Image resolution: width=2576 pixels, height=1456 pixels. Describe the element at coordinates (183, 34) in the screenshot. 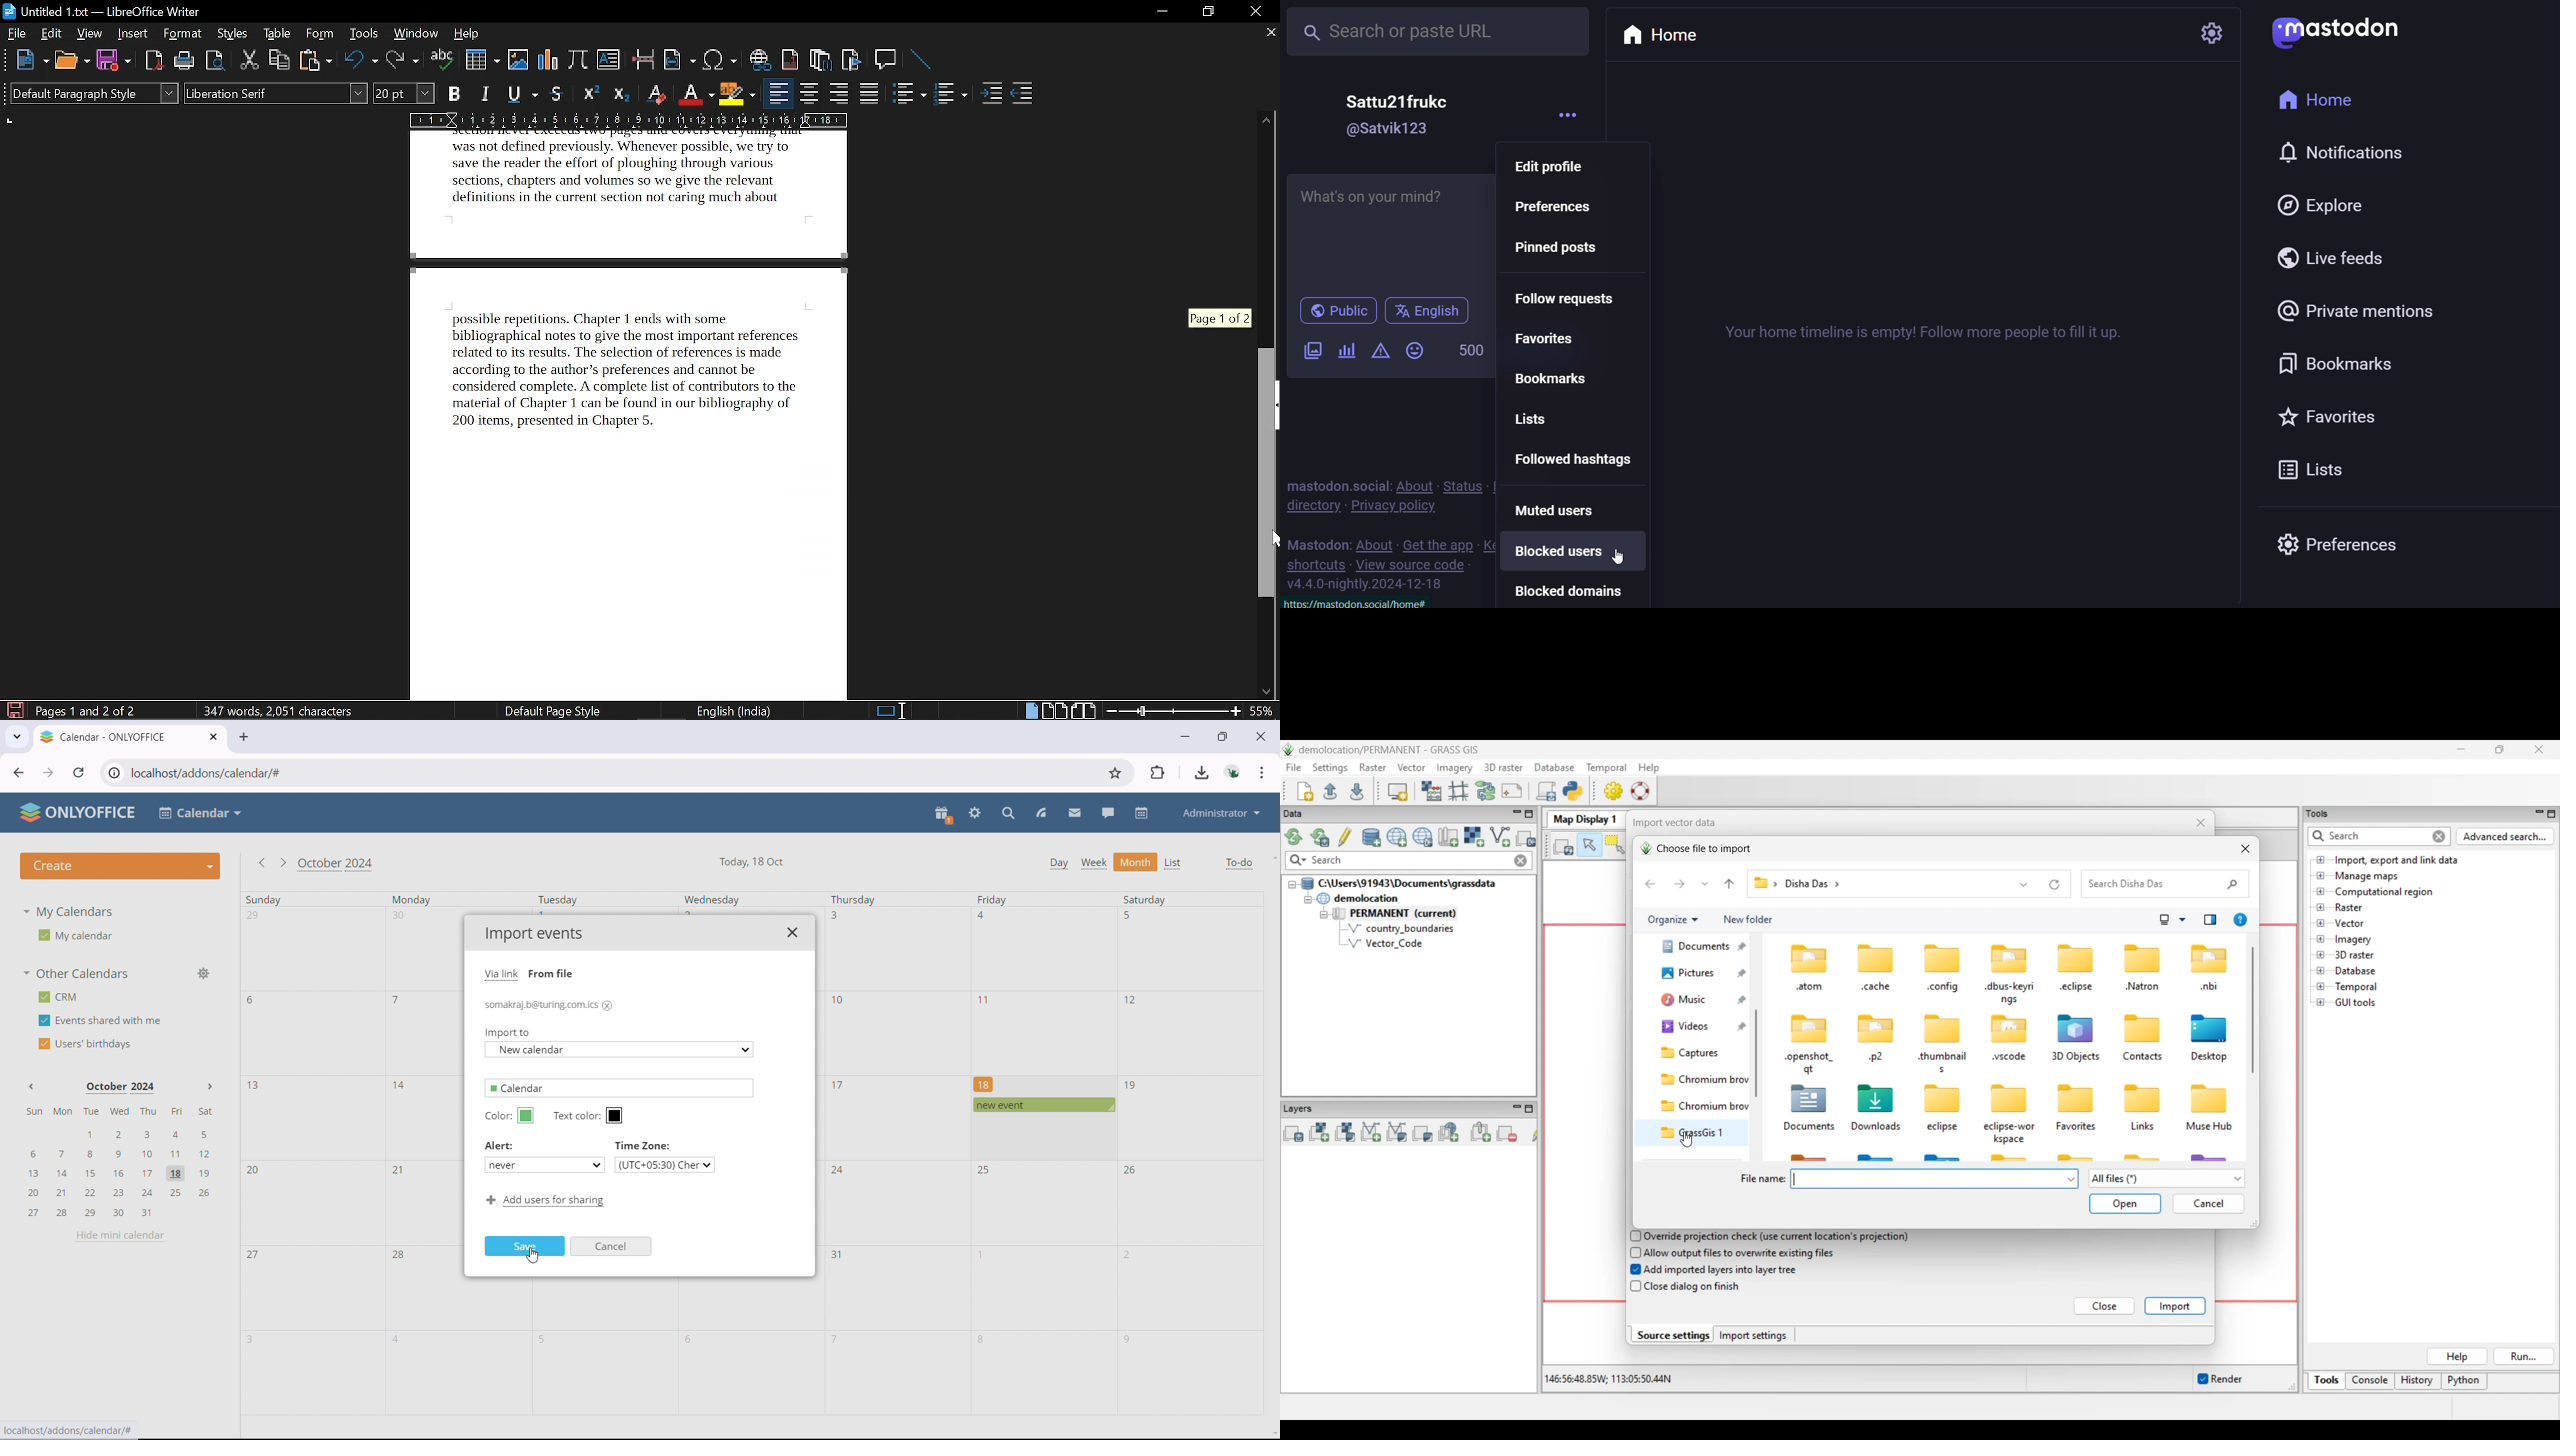

I see `format` at that location.